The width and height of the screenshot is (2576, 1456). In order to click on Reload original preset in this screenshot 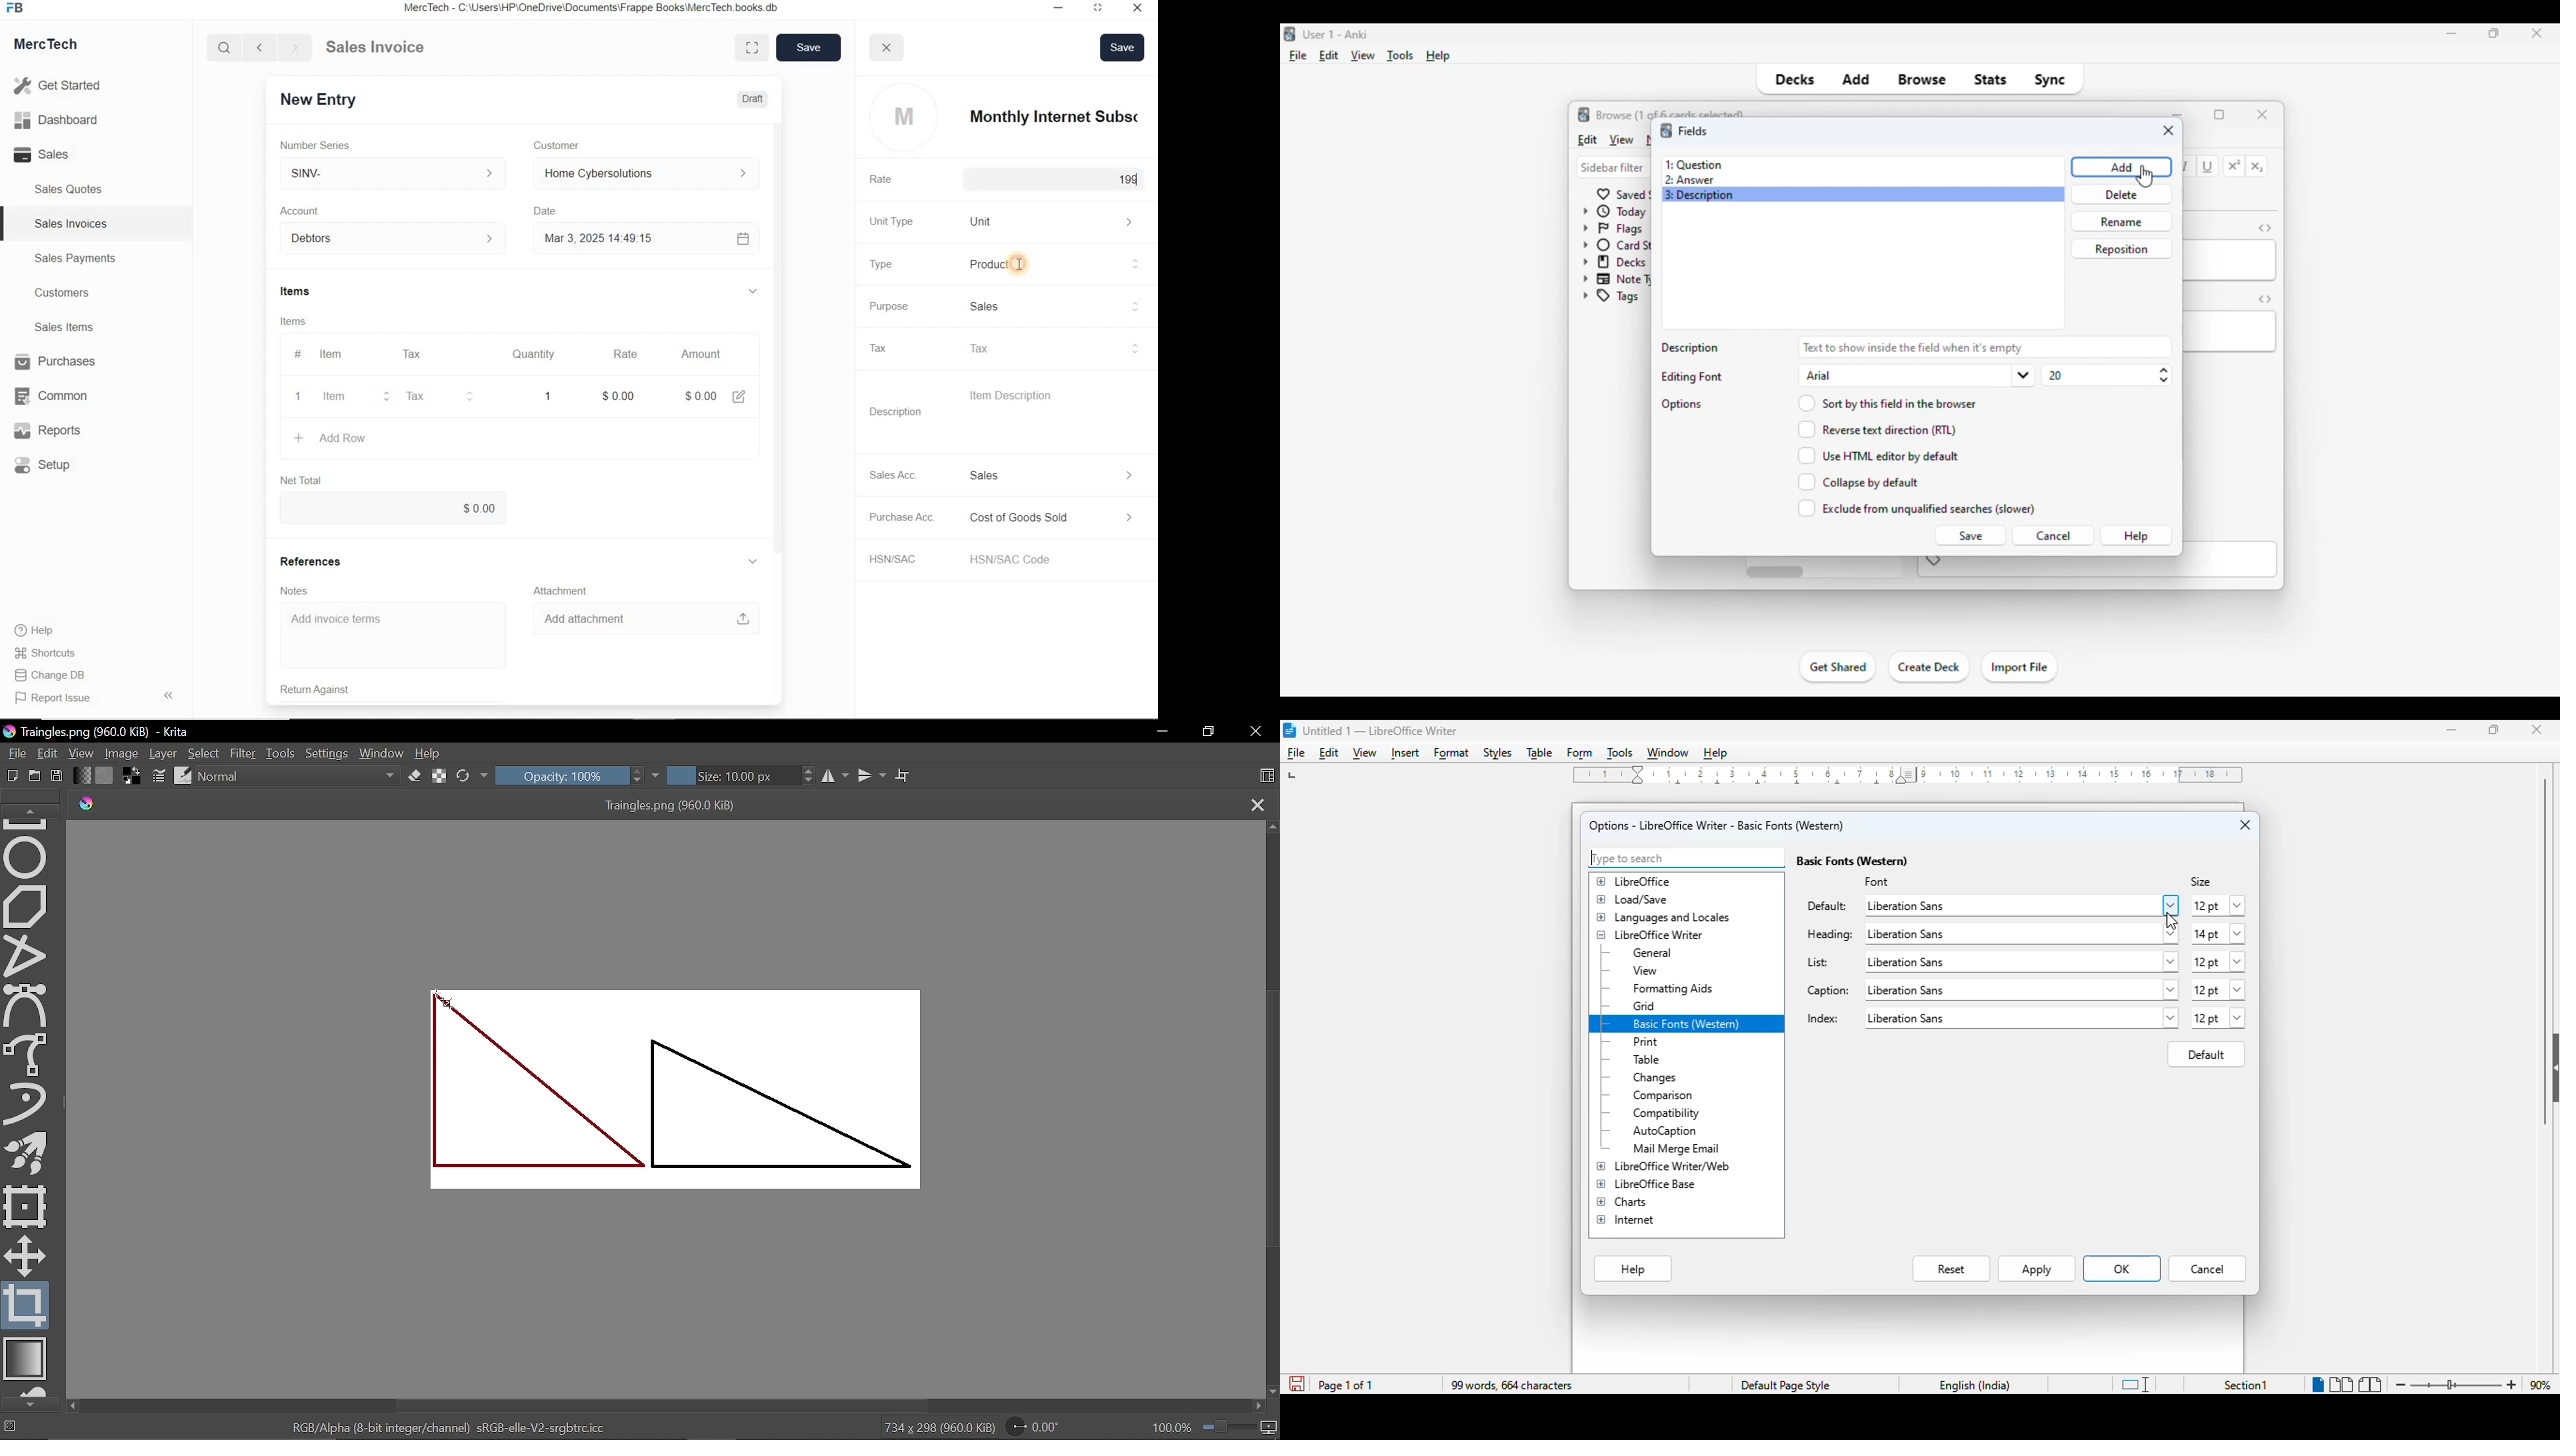, I will do `click(464, 776)`.